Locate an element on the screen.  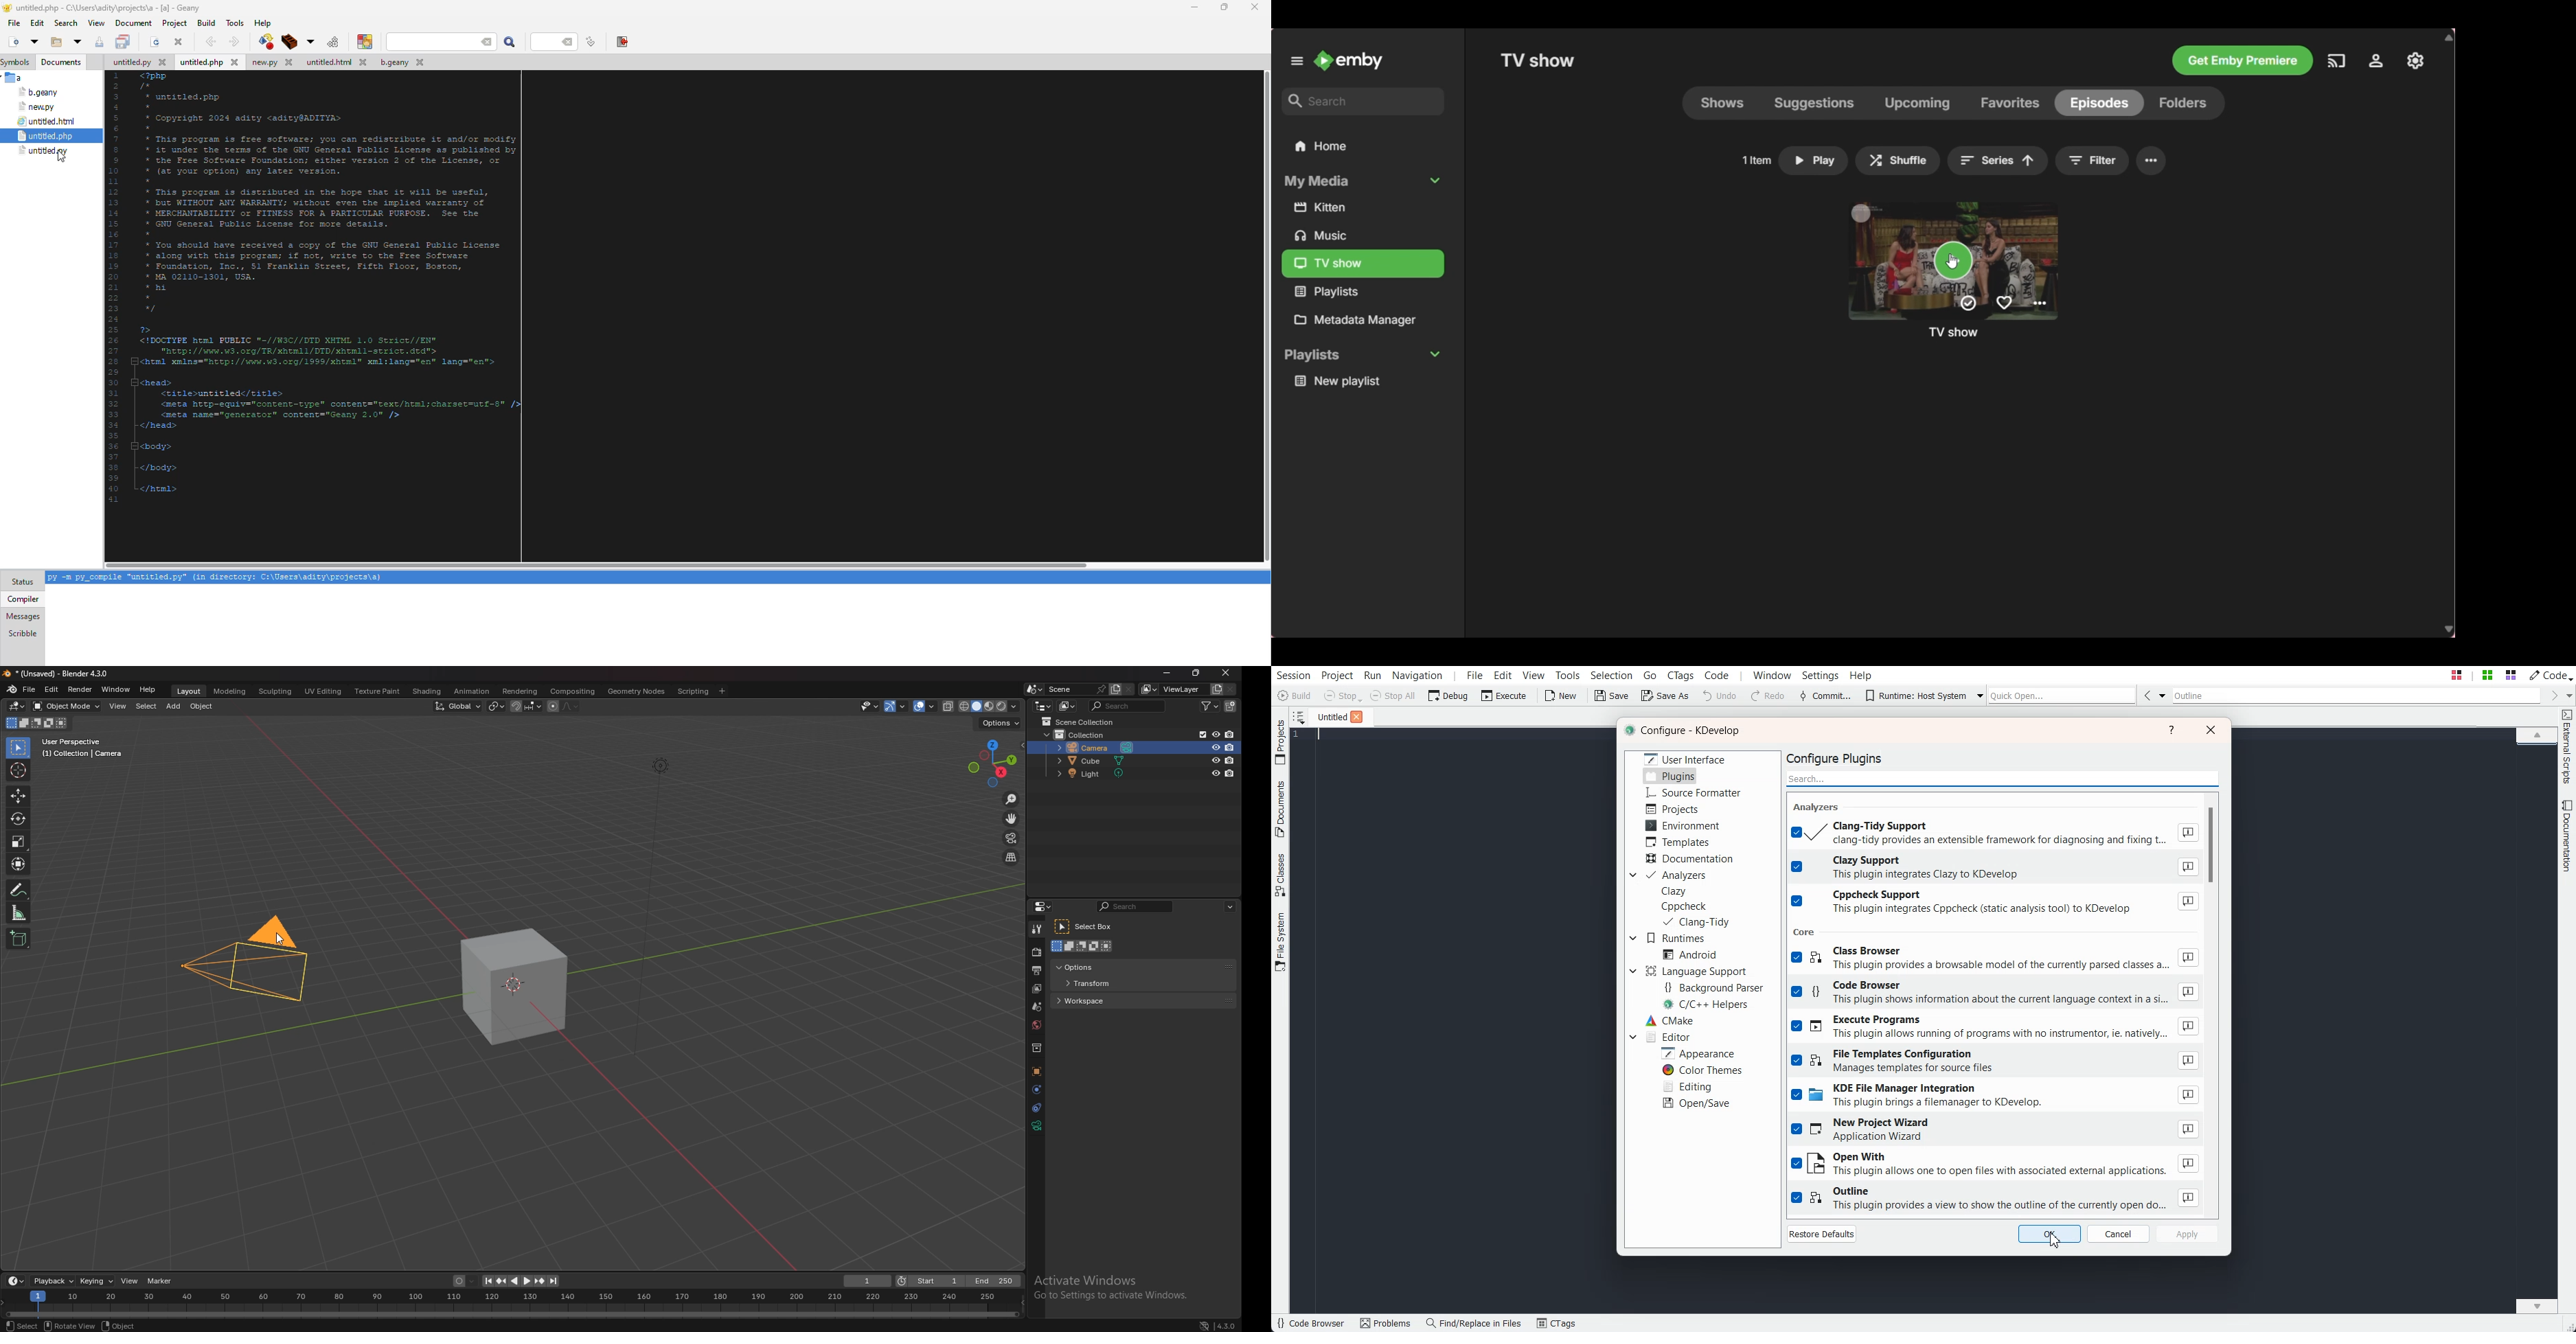
About is located at coordinates (2189, 1095).